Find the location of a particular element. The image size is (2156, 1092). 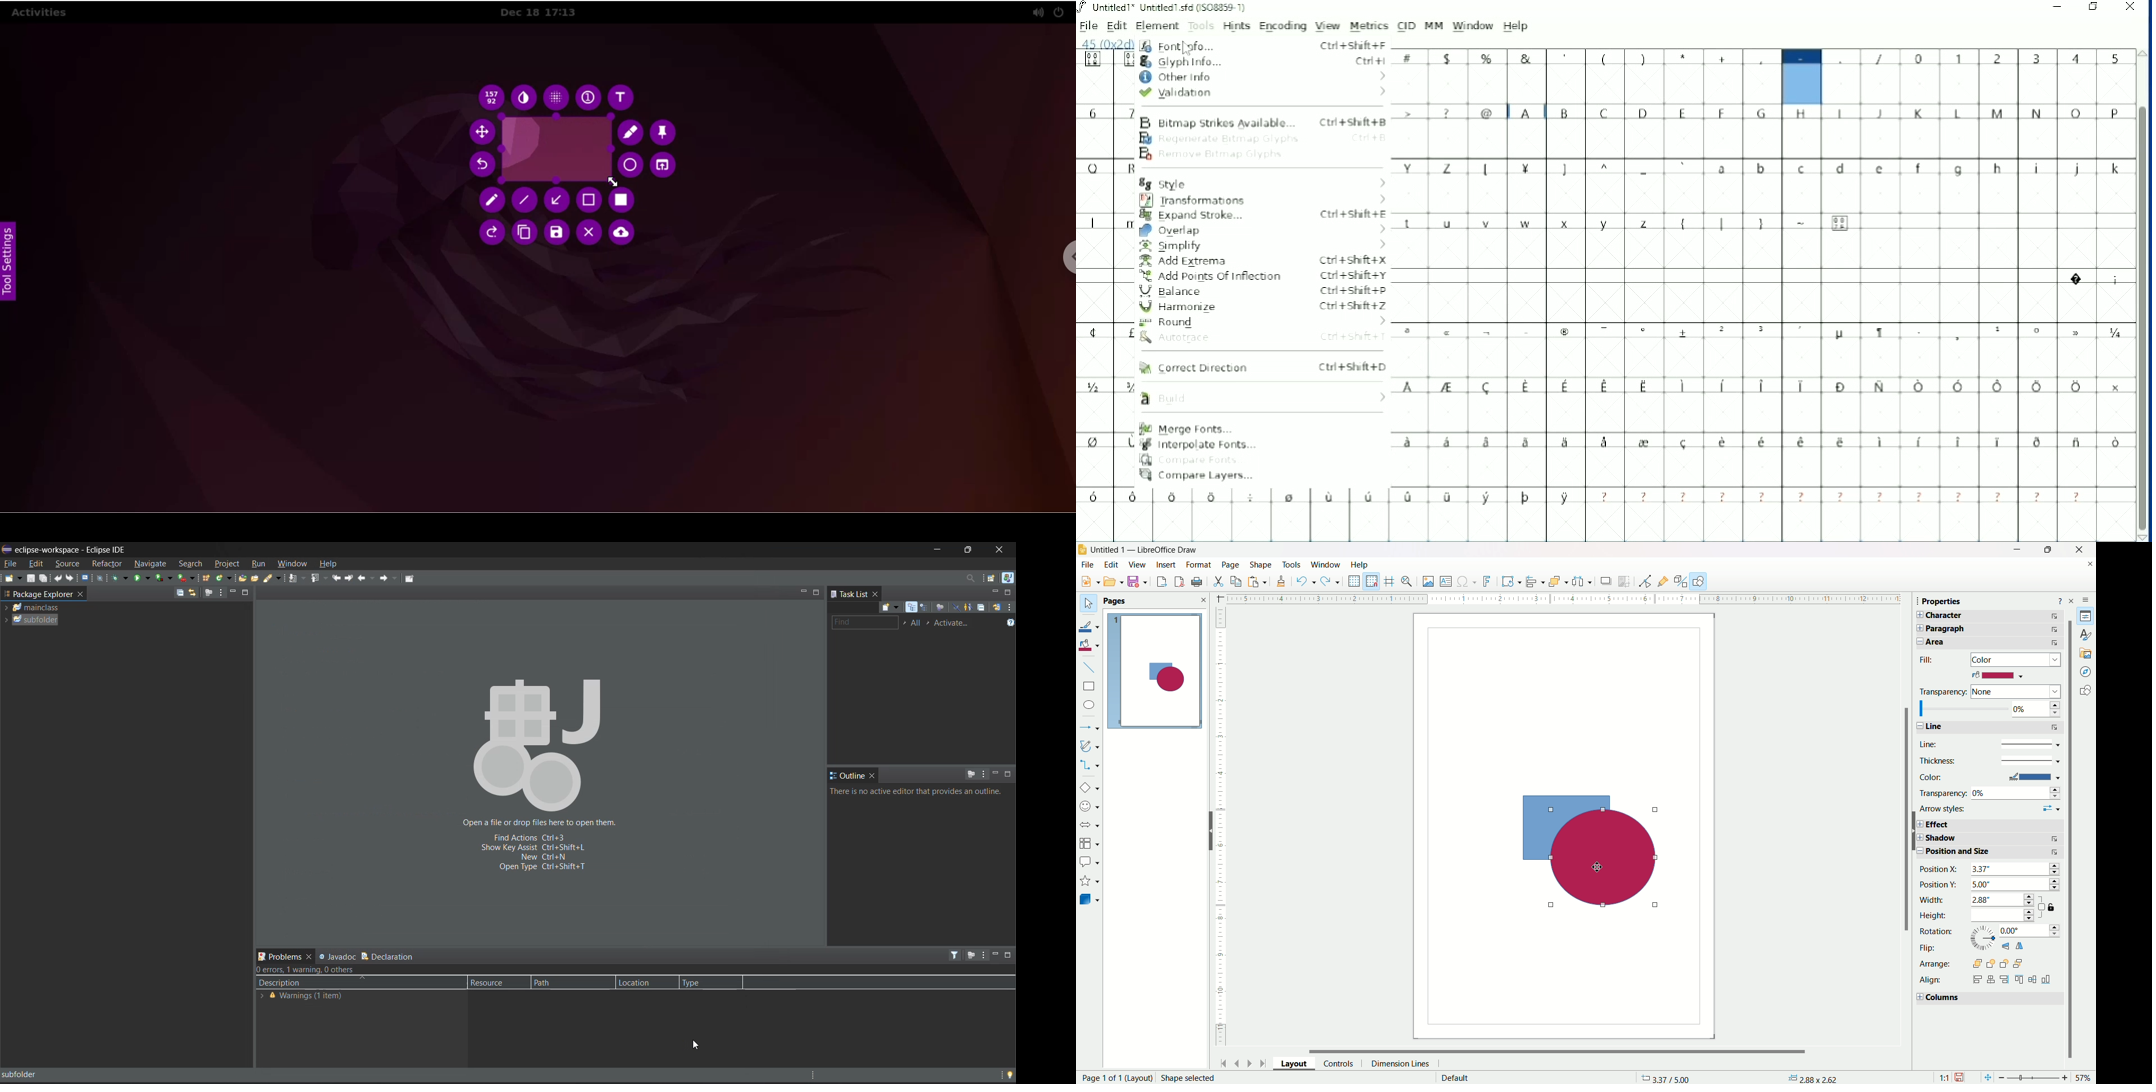

previous page is located at coordinates (1238, 1062).